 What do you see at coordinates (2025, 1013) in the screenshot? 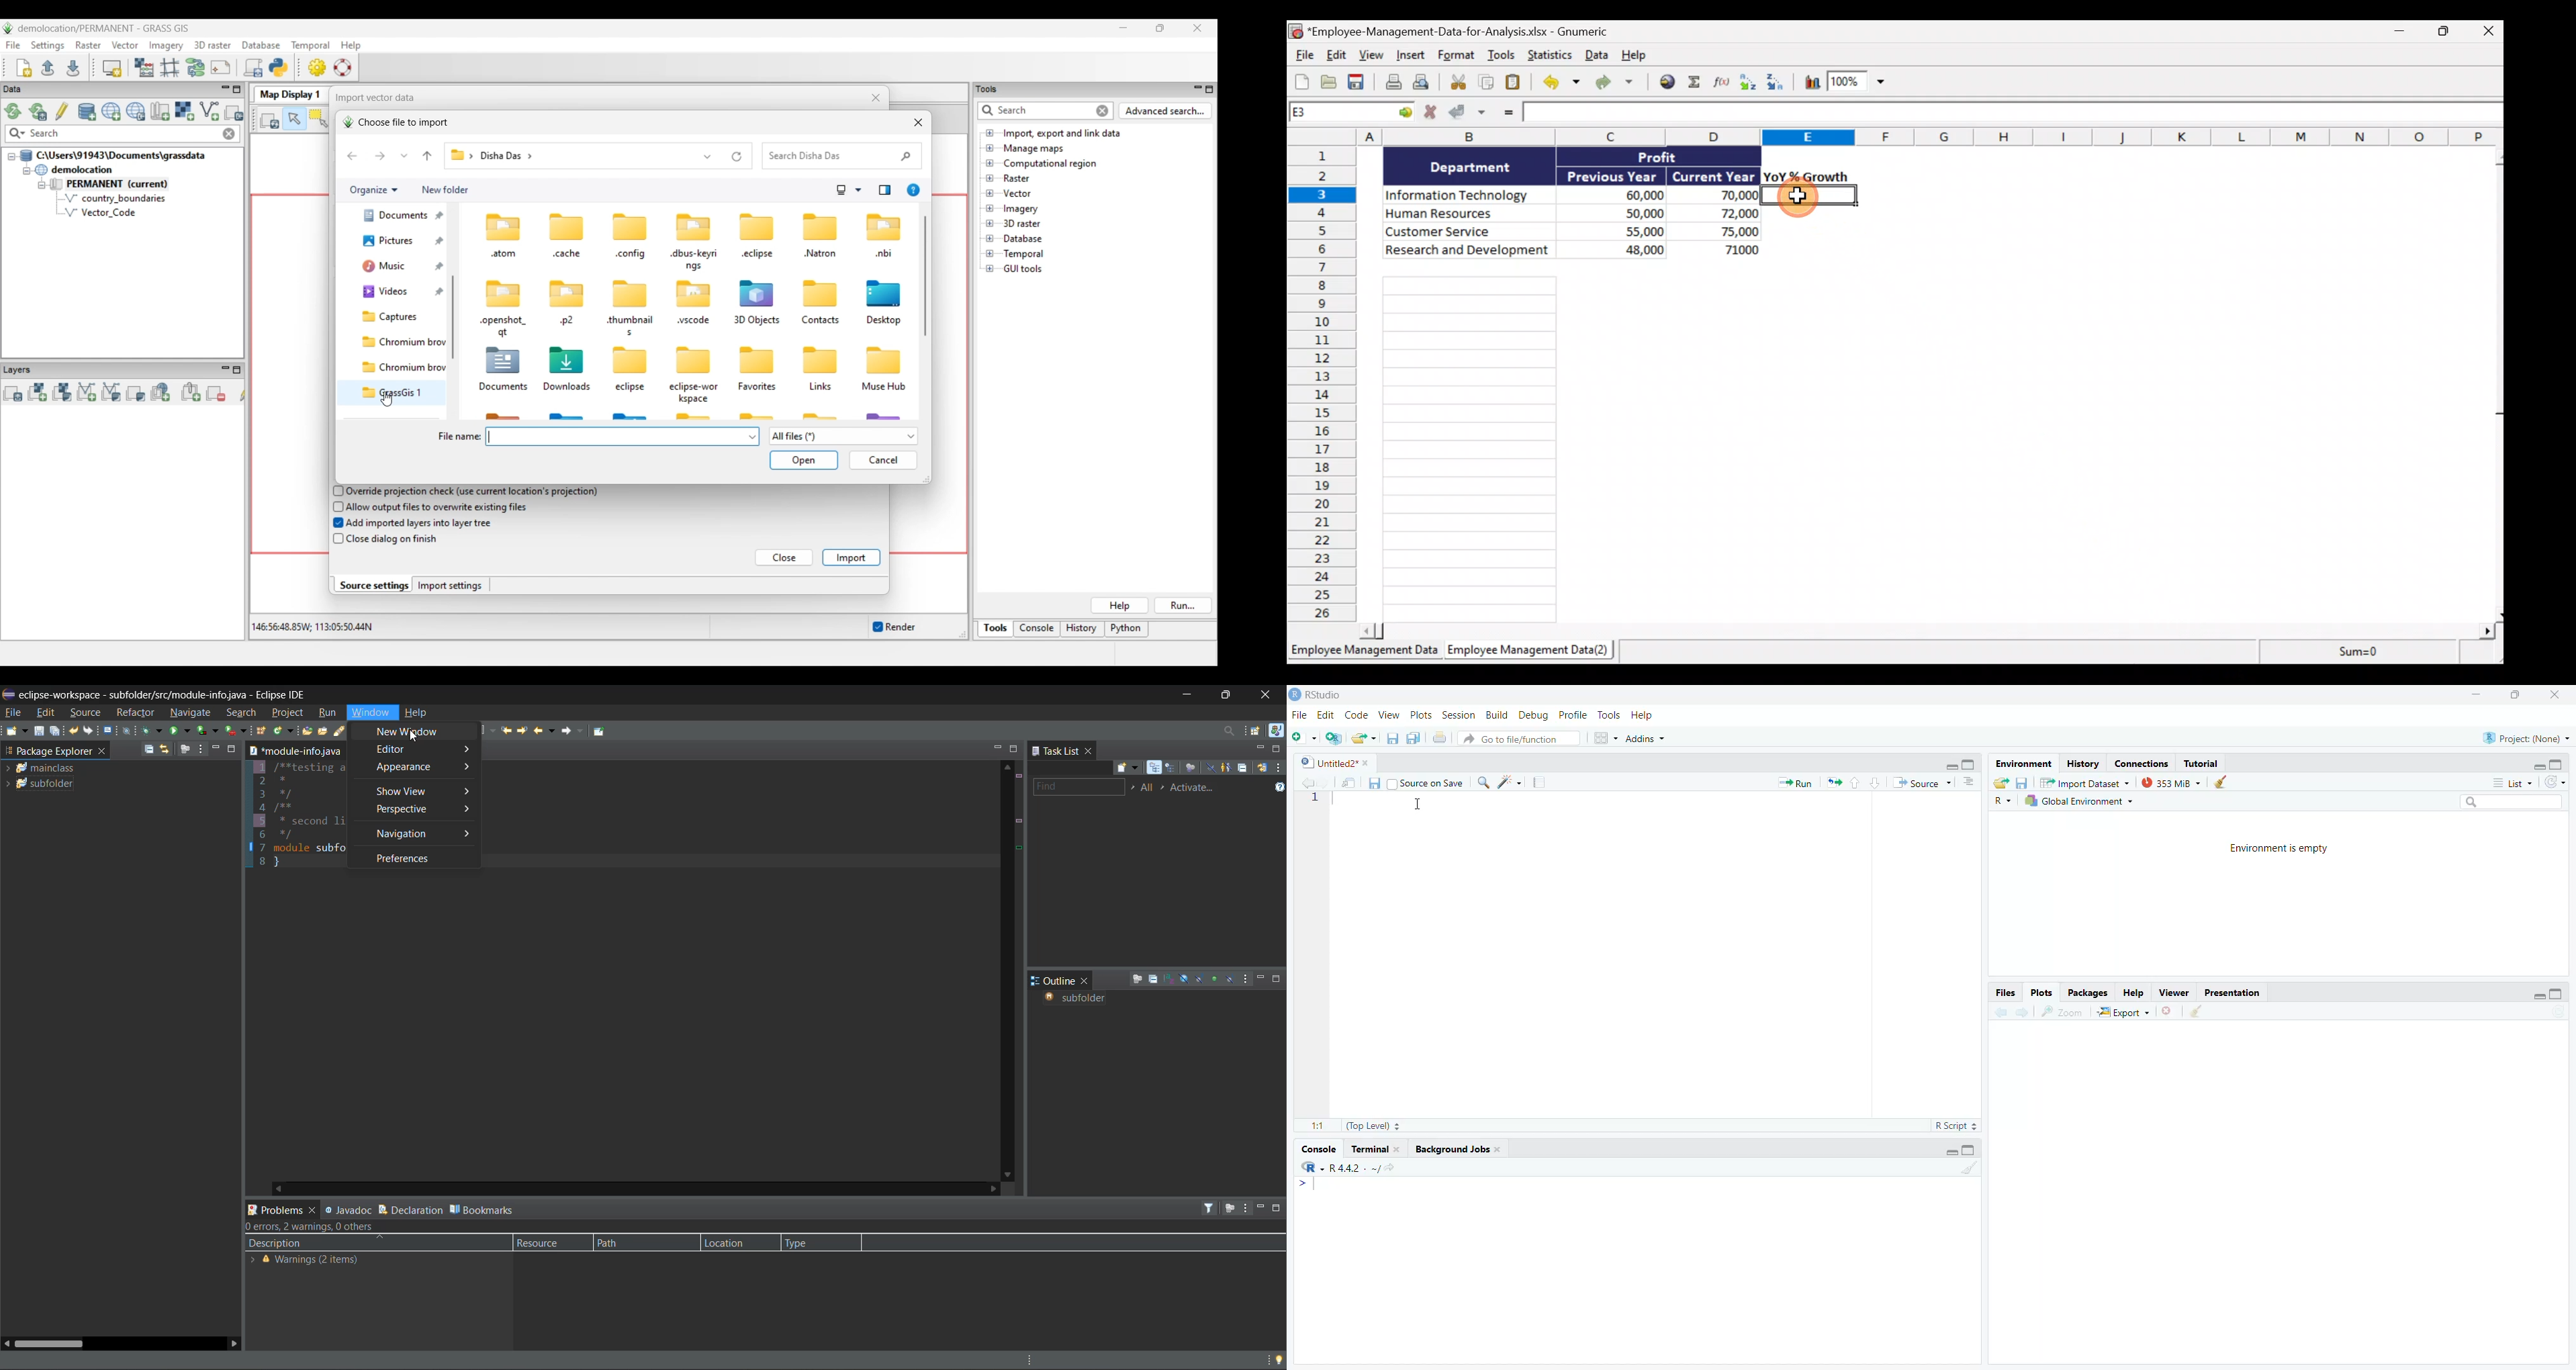
I see `go forward` at bounding box center [2025, 1013].